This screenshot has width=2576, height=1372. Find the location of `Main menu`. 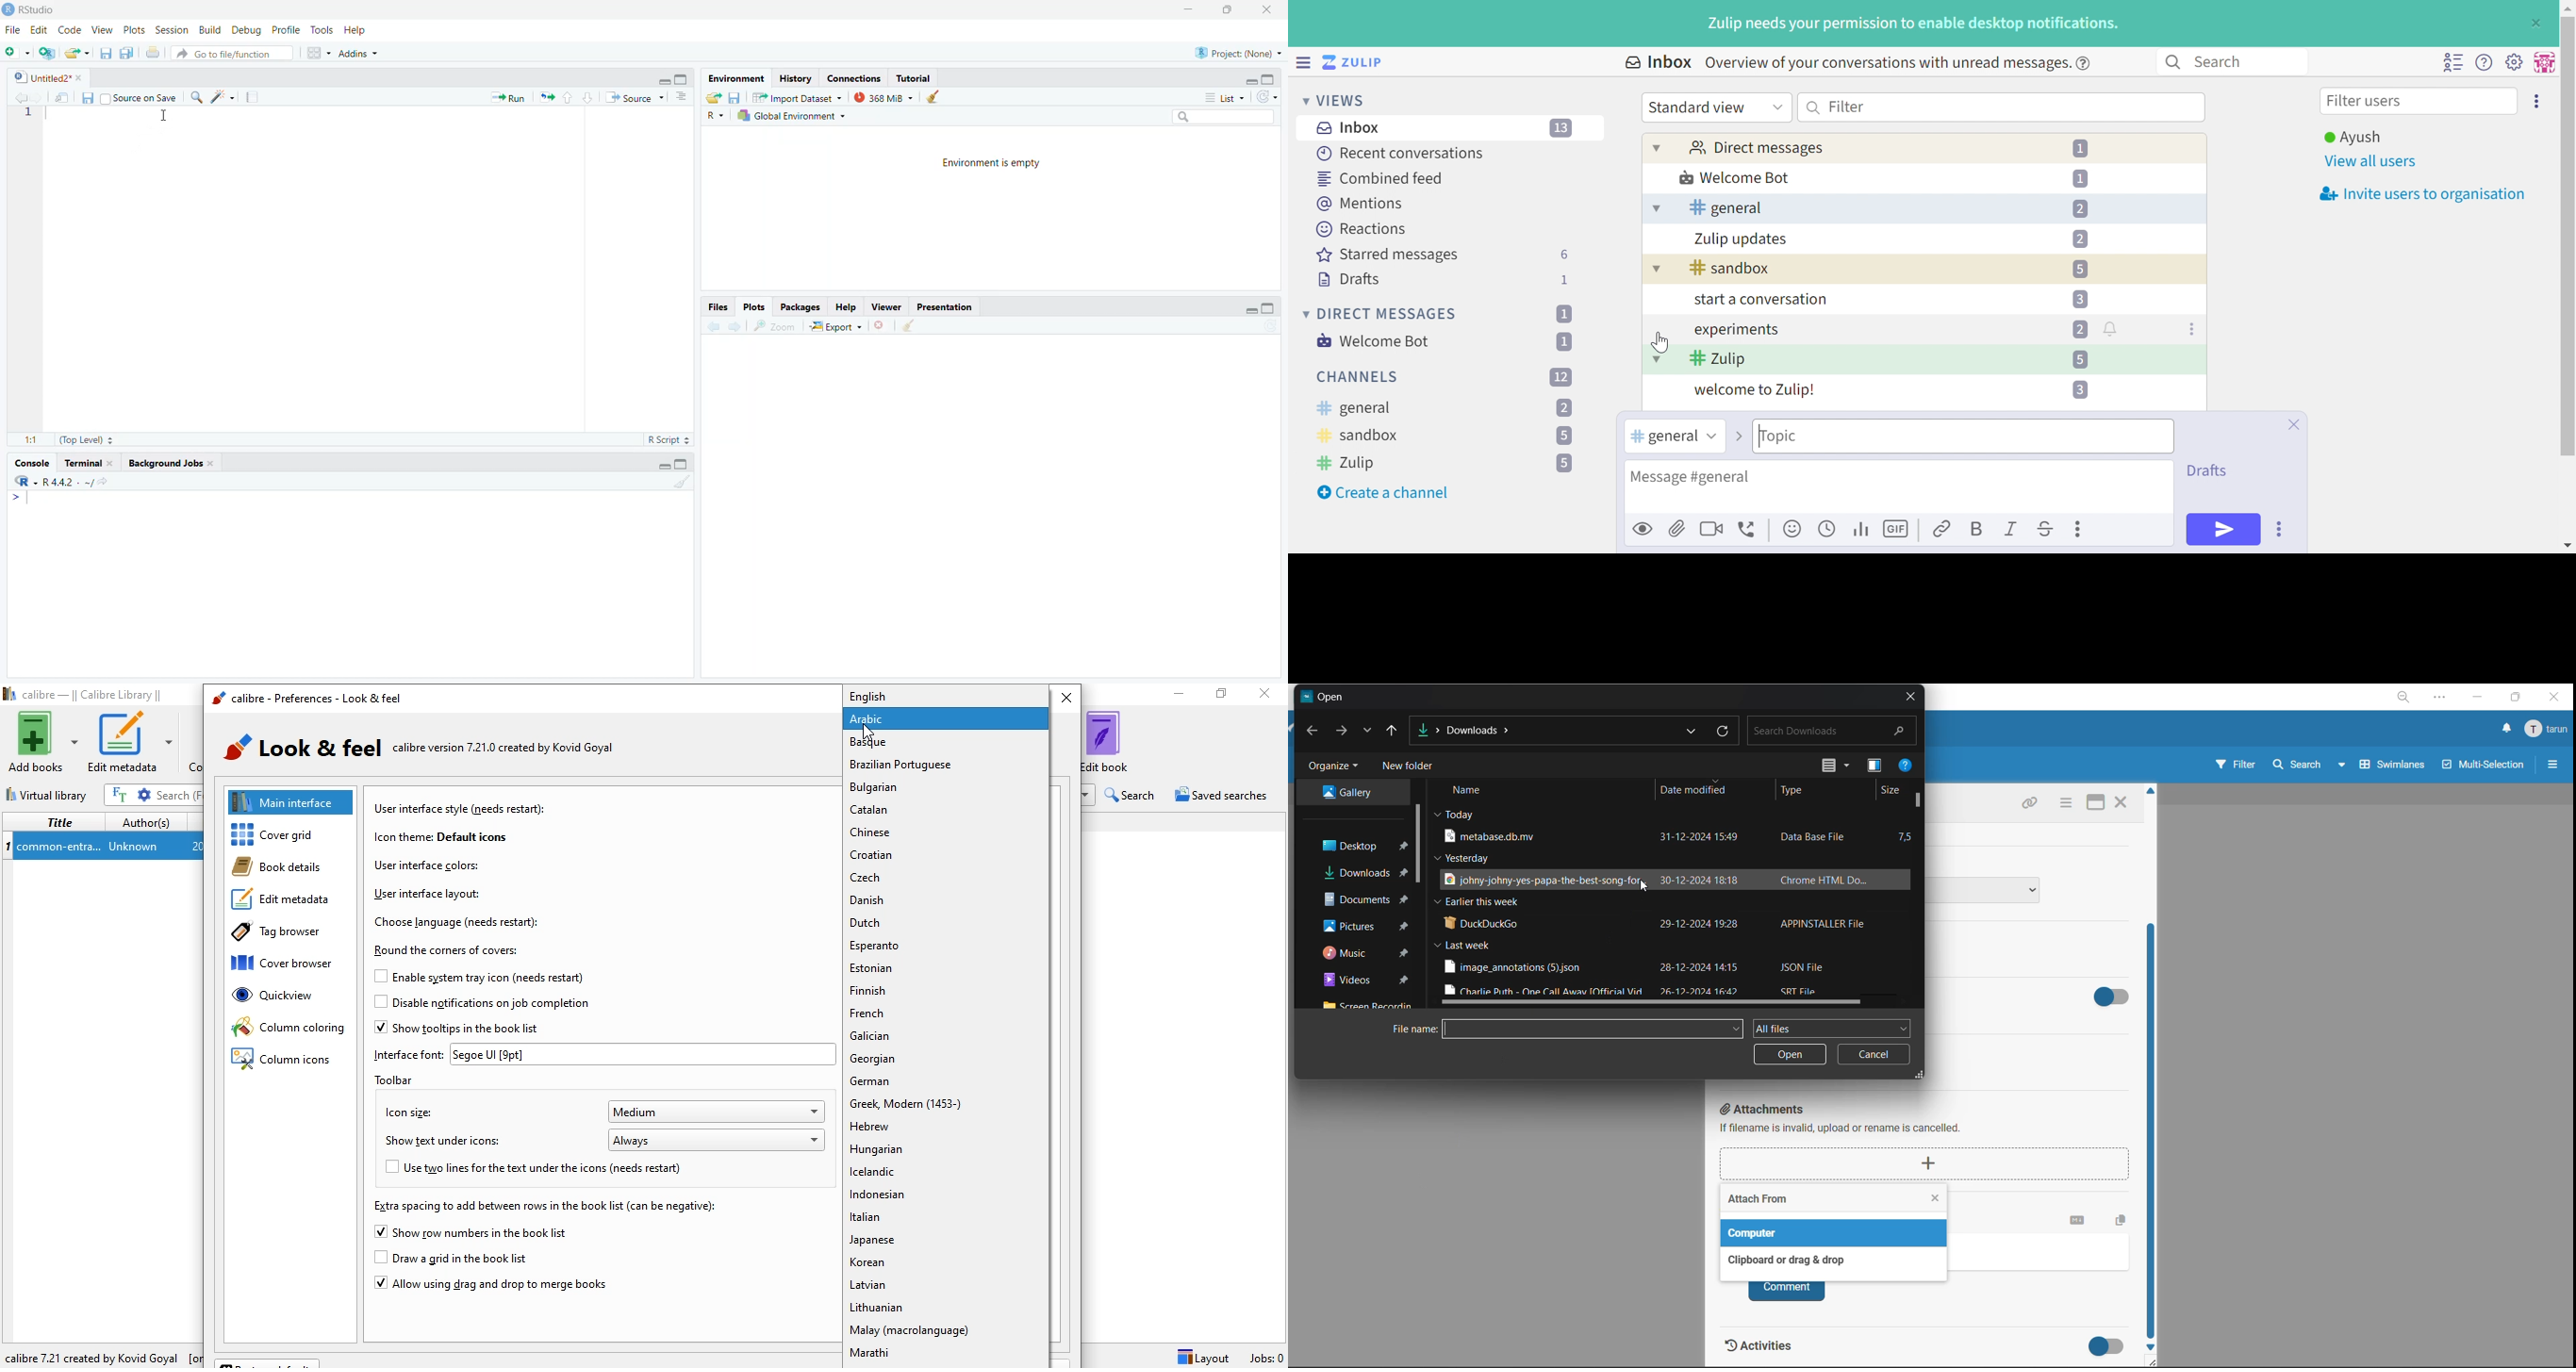

Main menu is located at coordinates (2514, 61).